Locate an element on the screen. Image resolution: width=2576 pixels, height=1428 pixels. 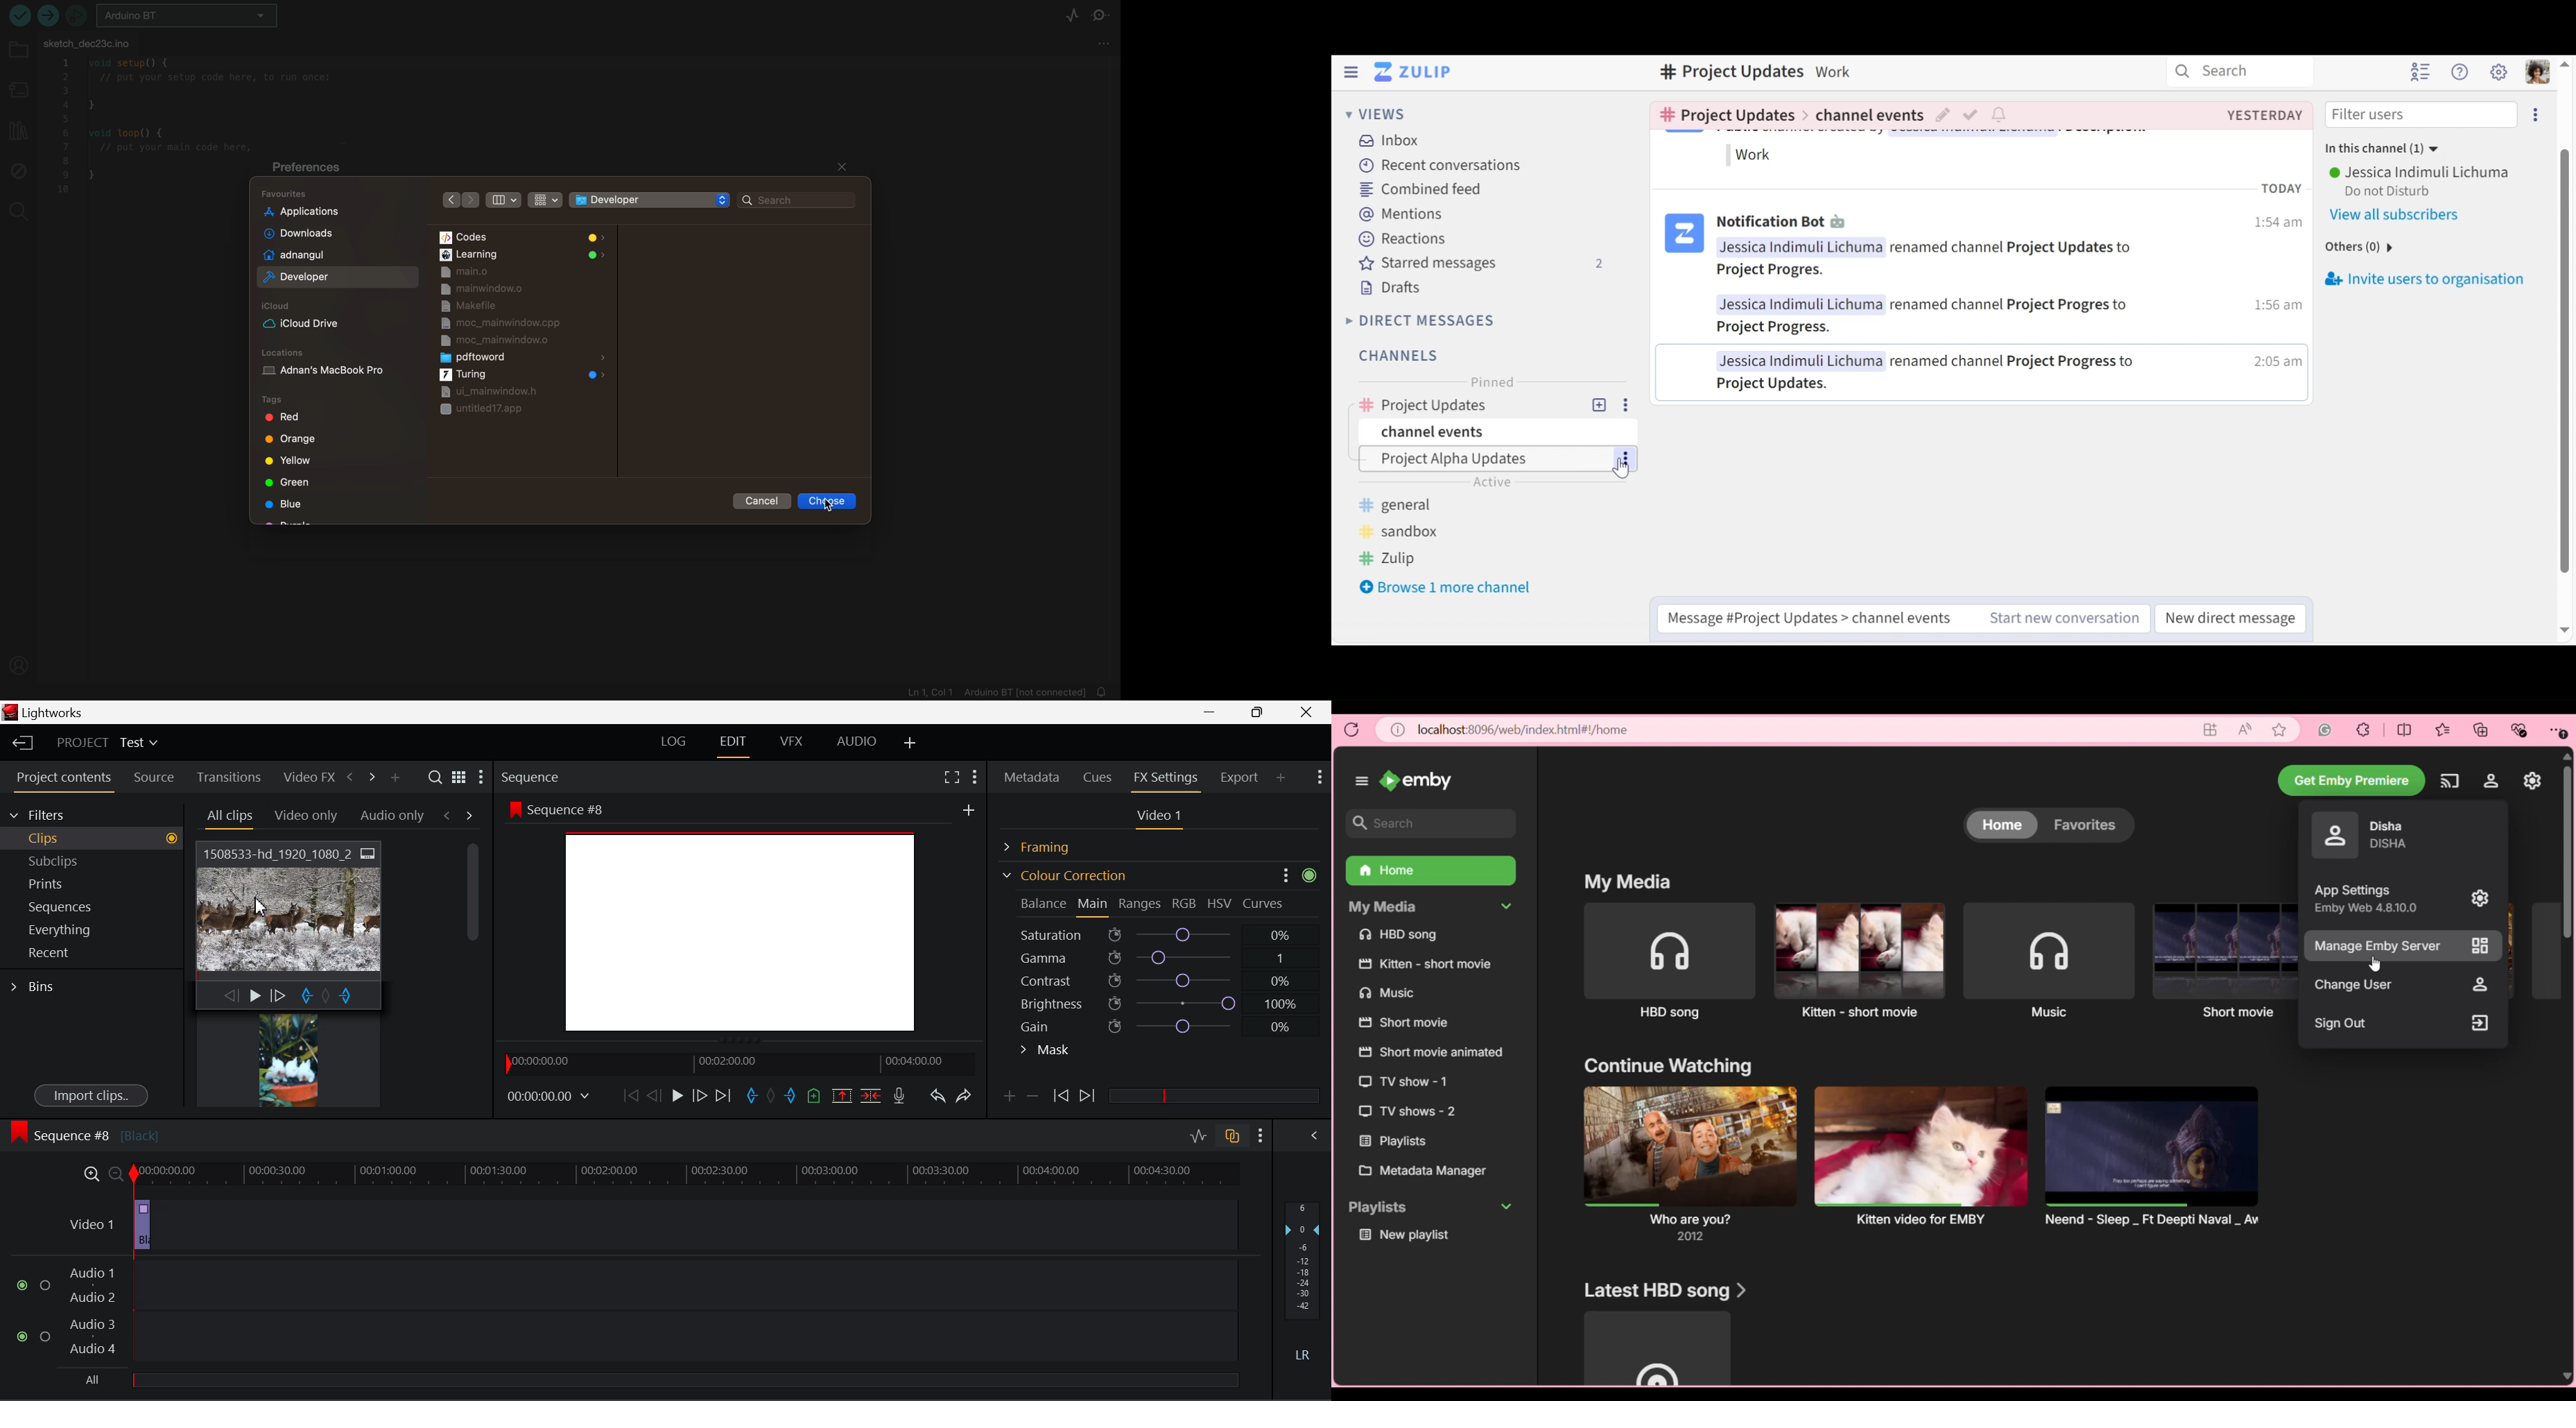
View all users is located at coordinates (2404, 215).